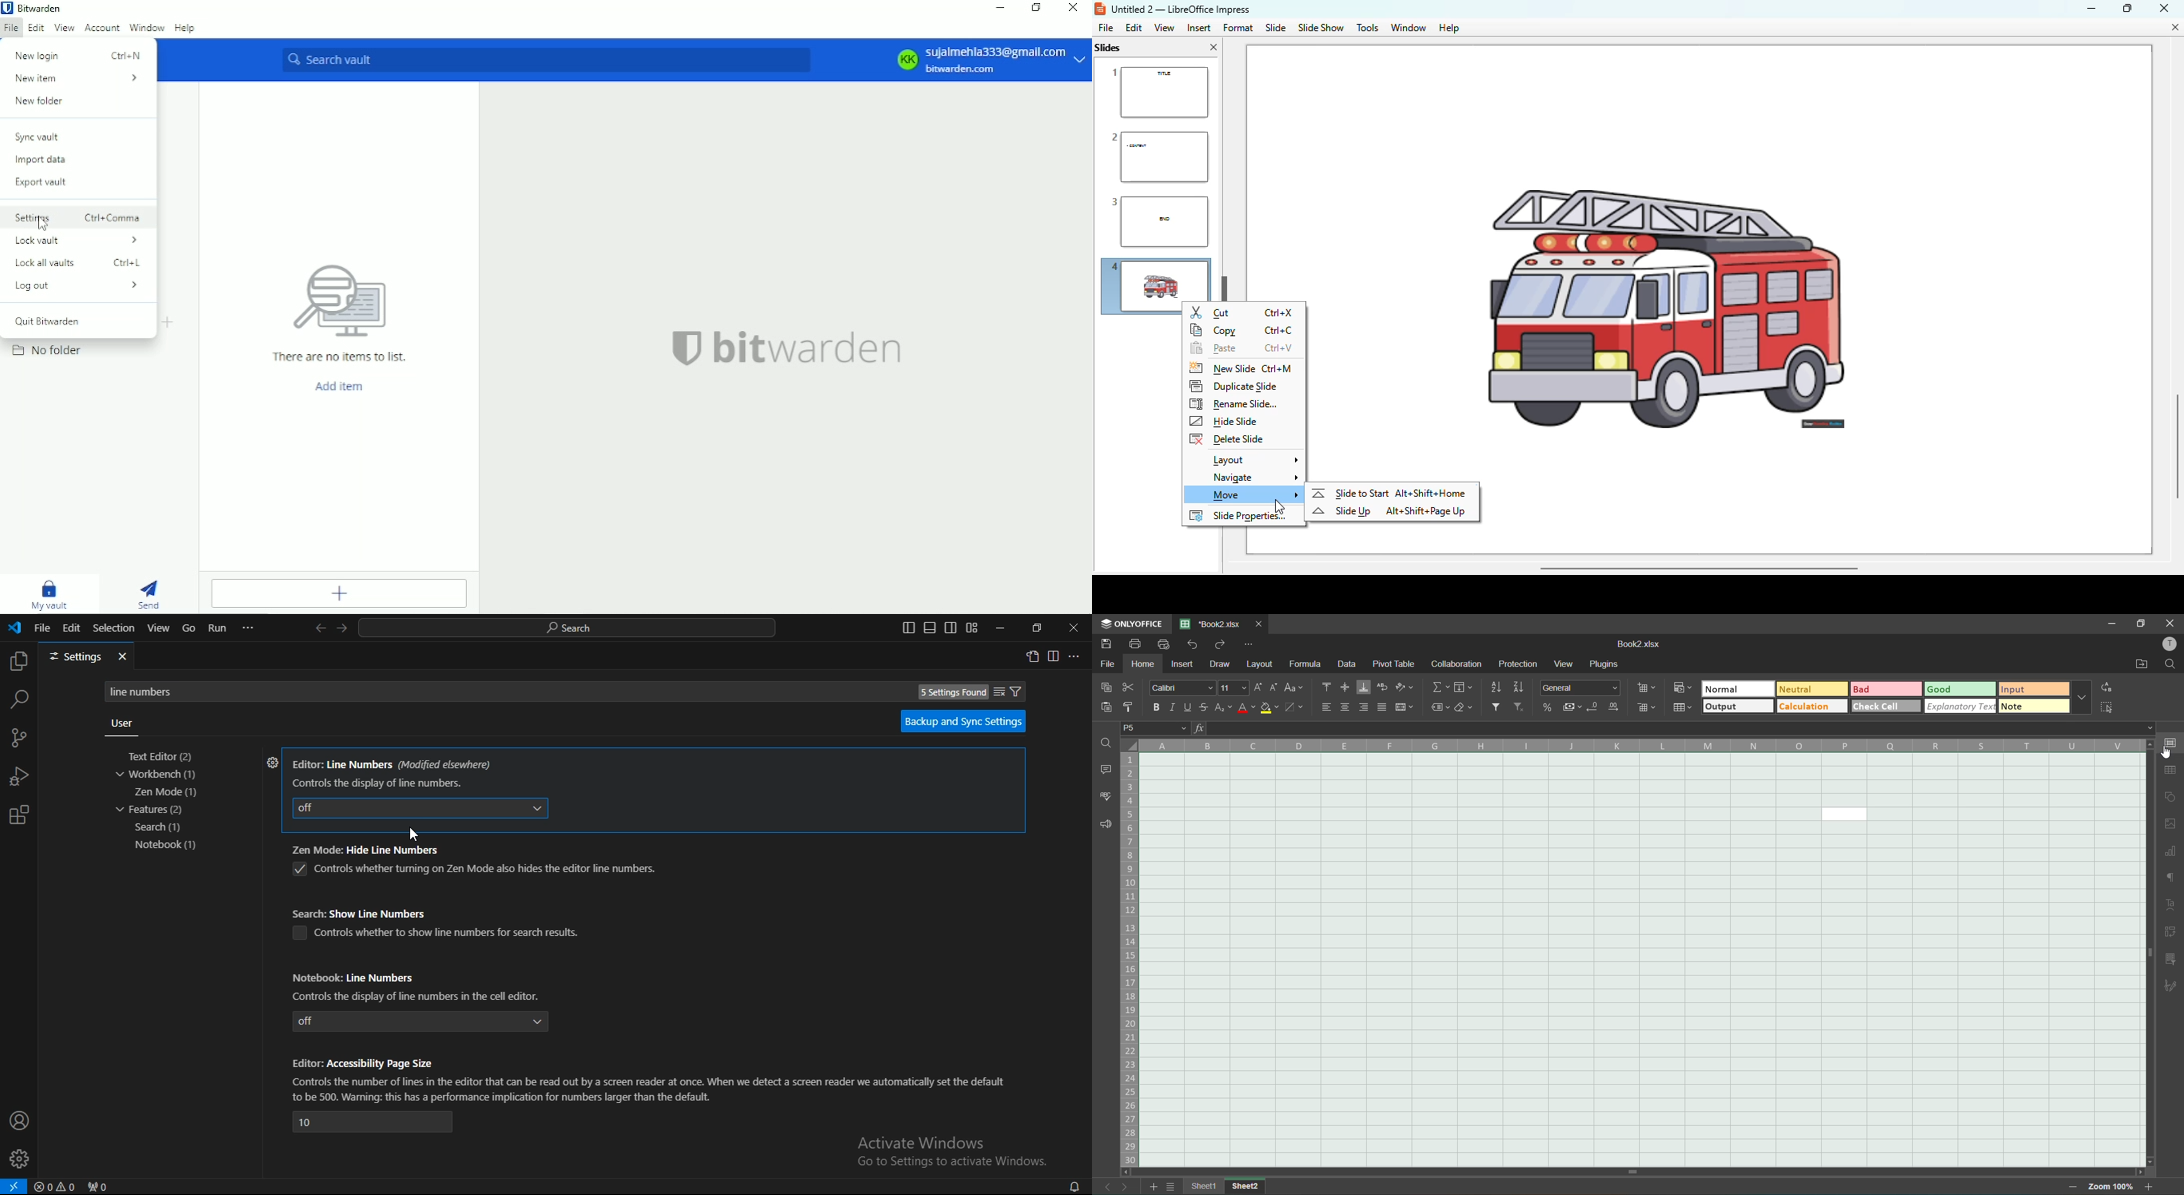 Image resolution: width=2184 pixels, height=1204 pixels. Describe the element at coordinates (339, 388) in the screenshot. I see `Add item` at that location.